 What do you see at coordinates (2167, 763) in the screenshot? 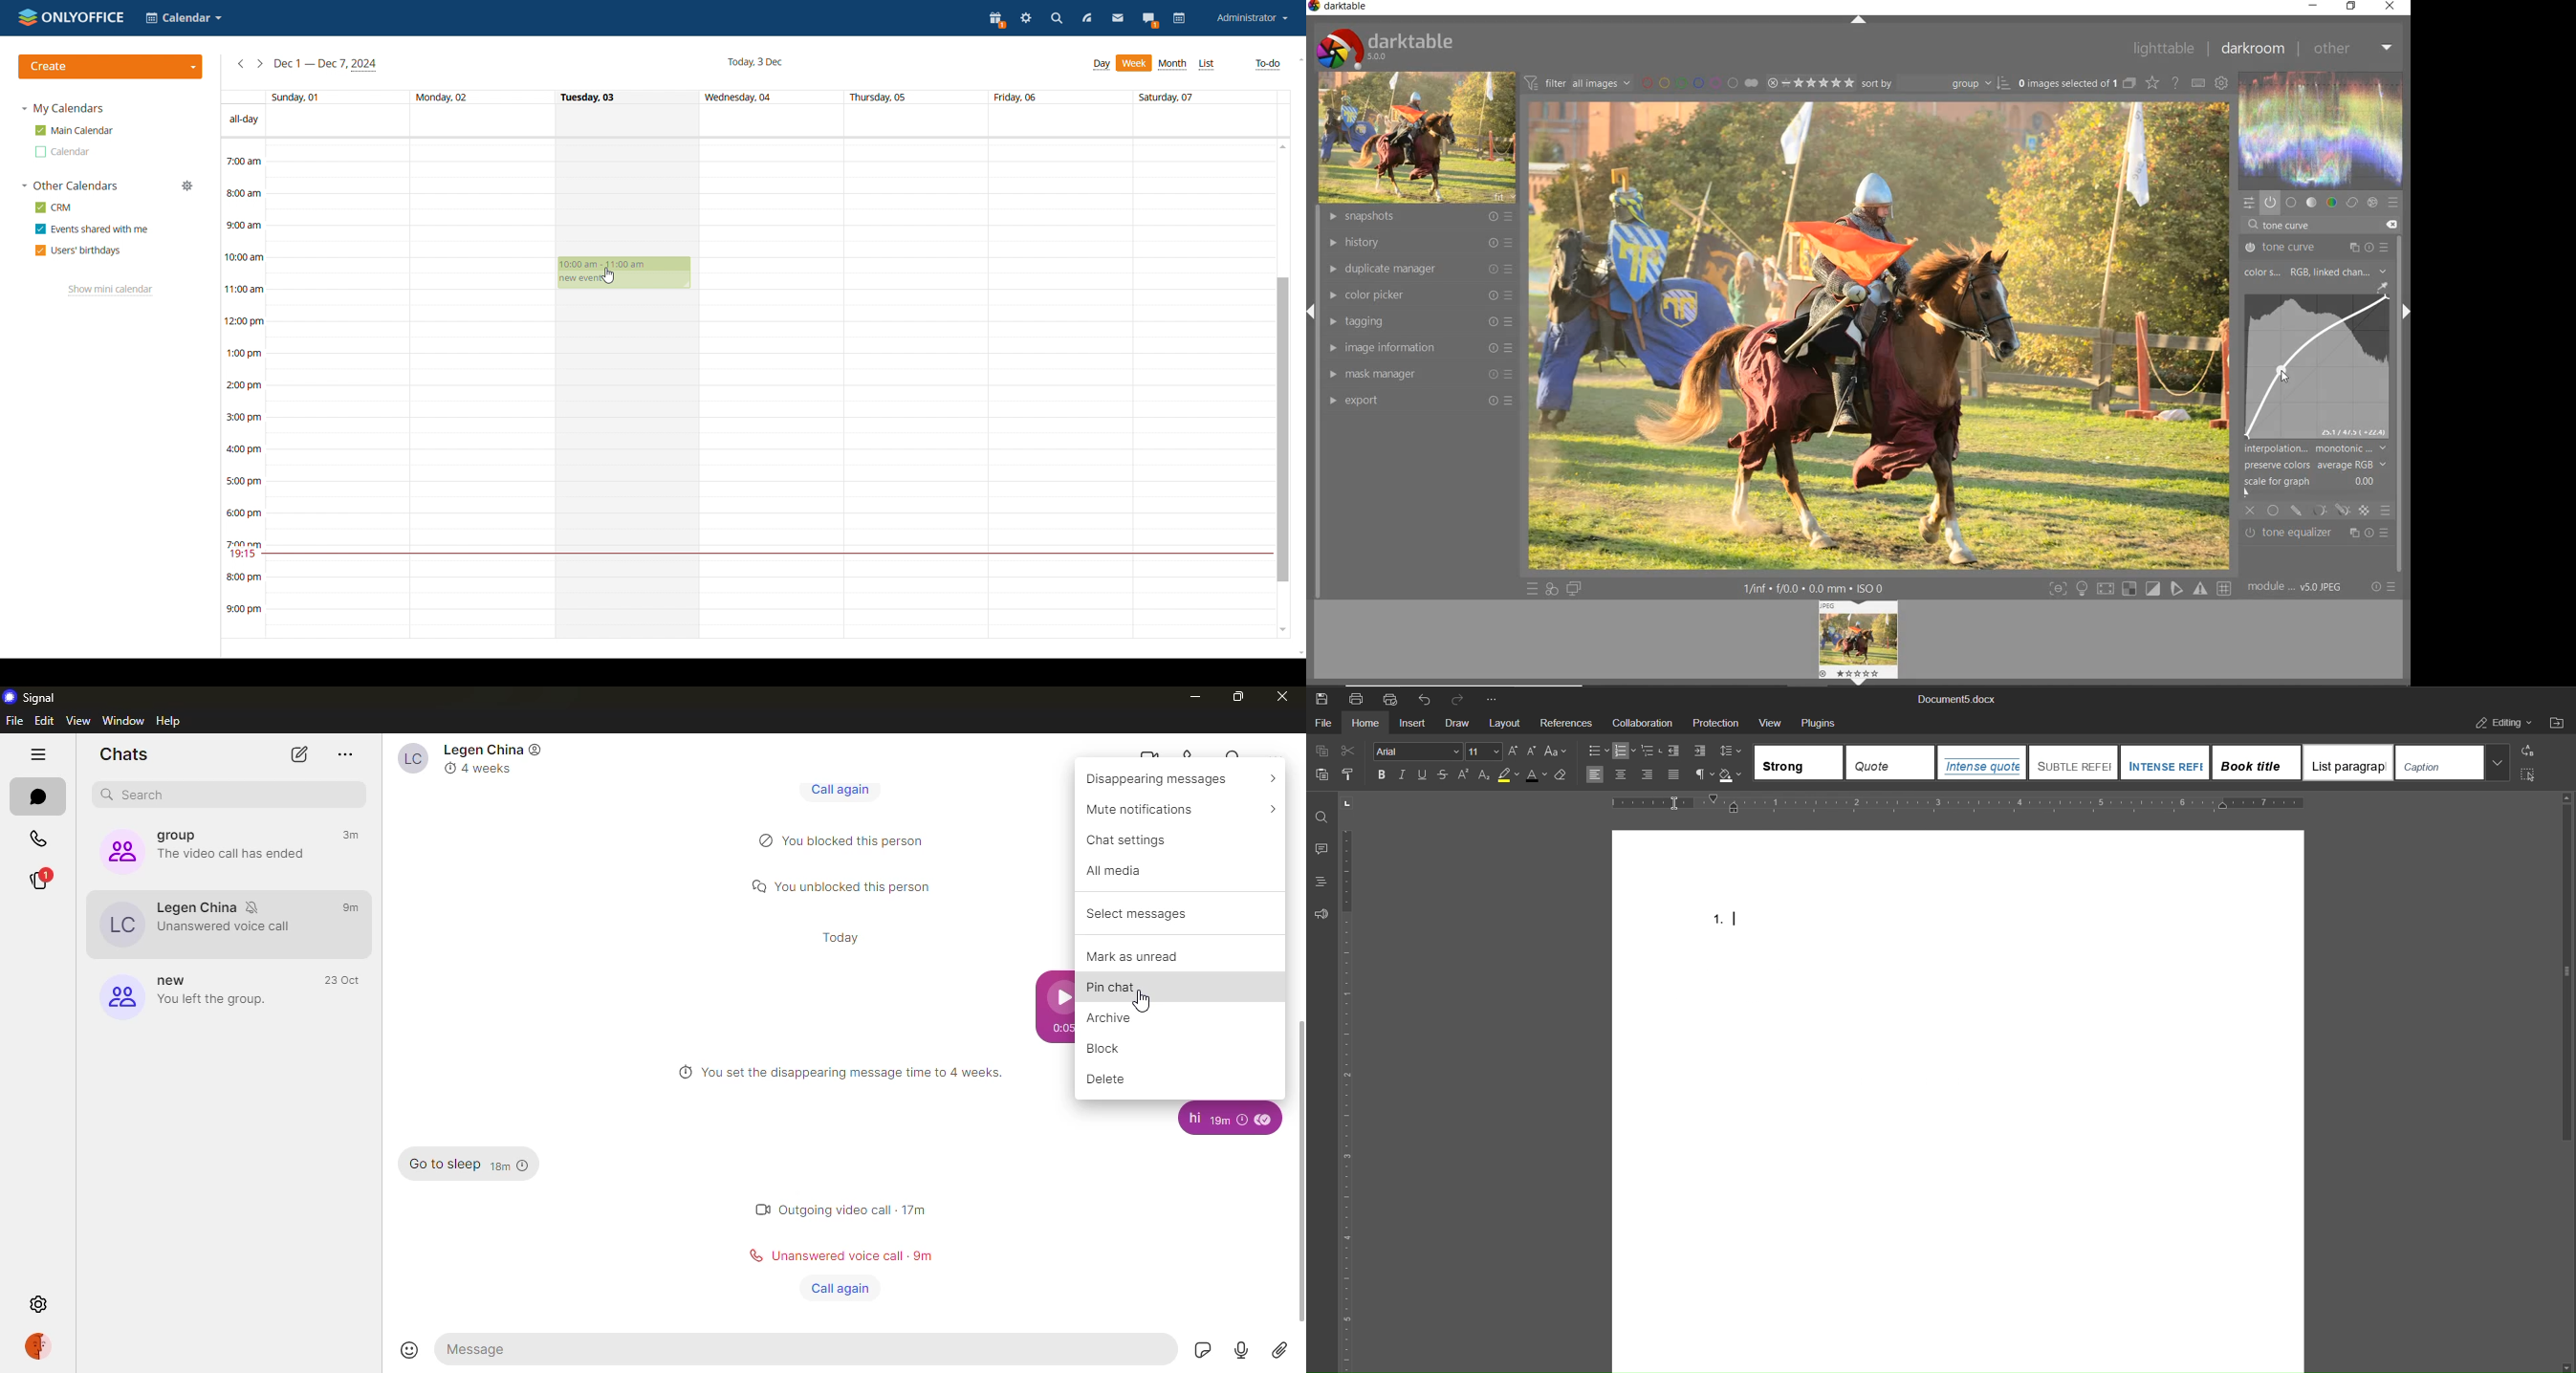
I see `INTENSE REF...` at bounding box center [2167, 763].